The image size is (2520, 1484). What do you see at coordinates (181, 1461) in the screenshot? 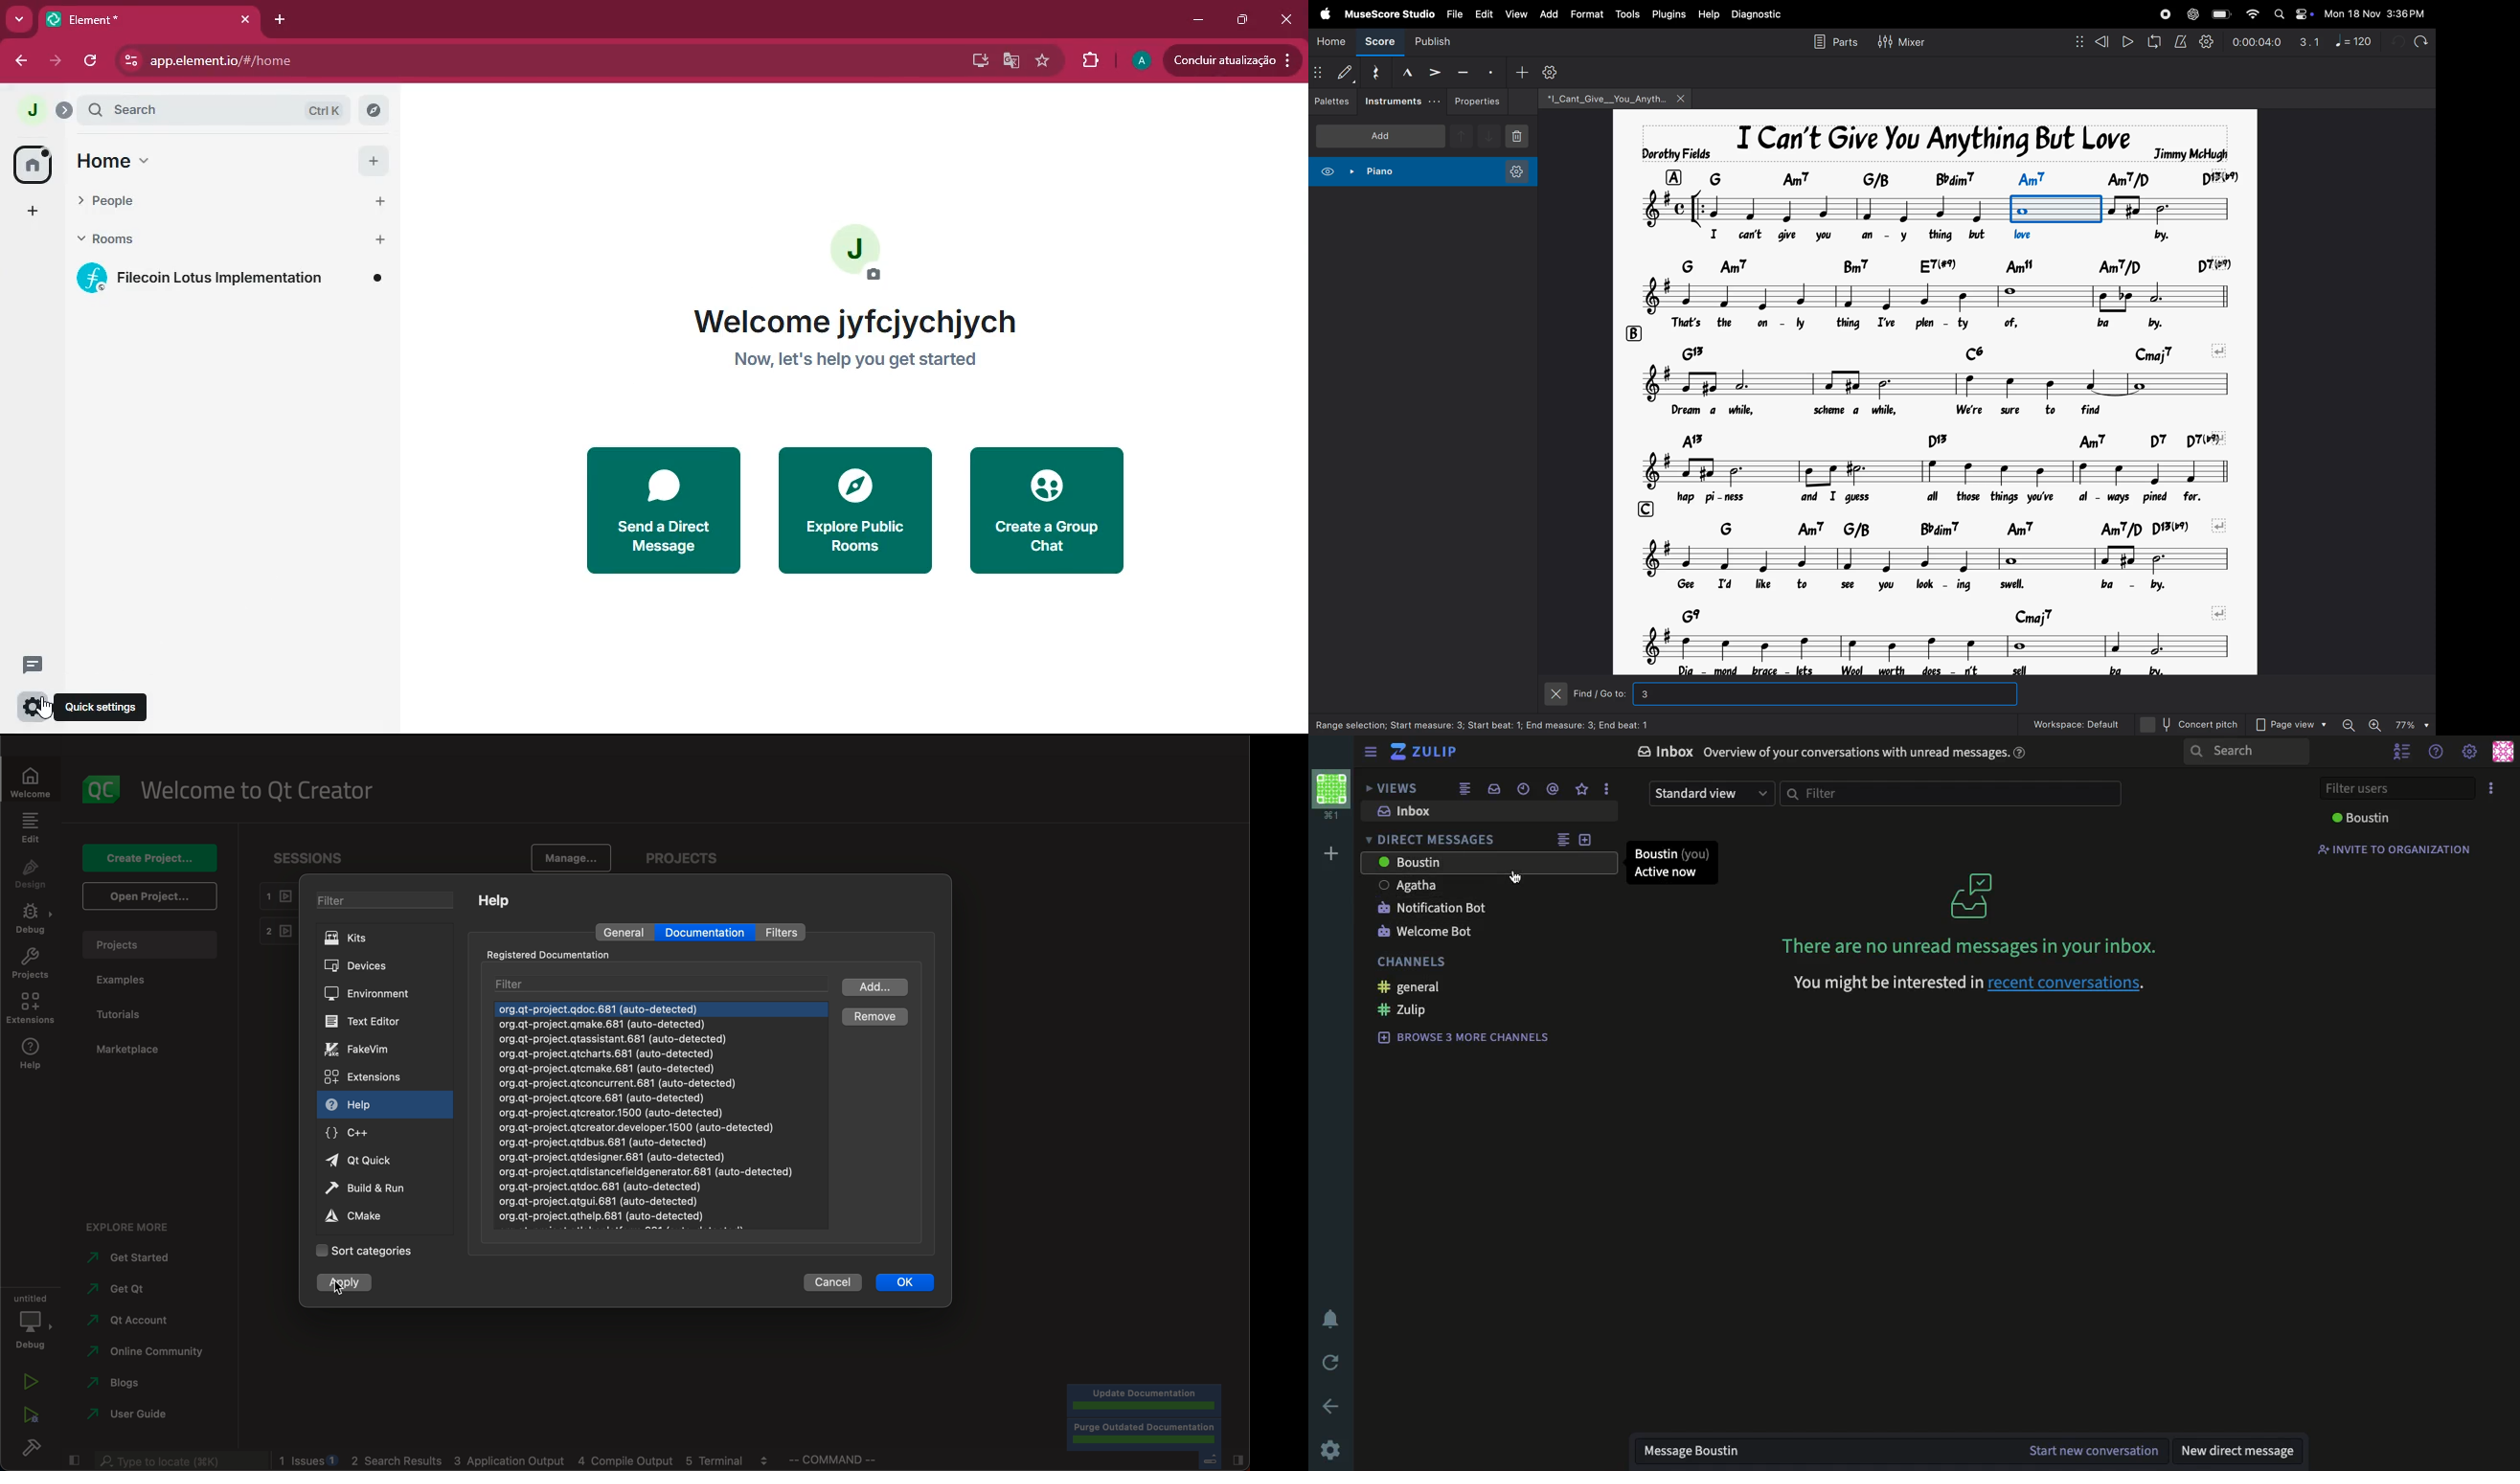
I see `search bar` at bounding box center [181, 1461].